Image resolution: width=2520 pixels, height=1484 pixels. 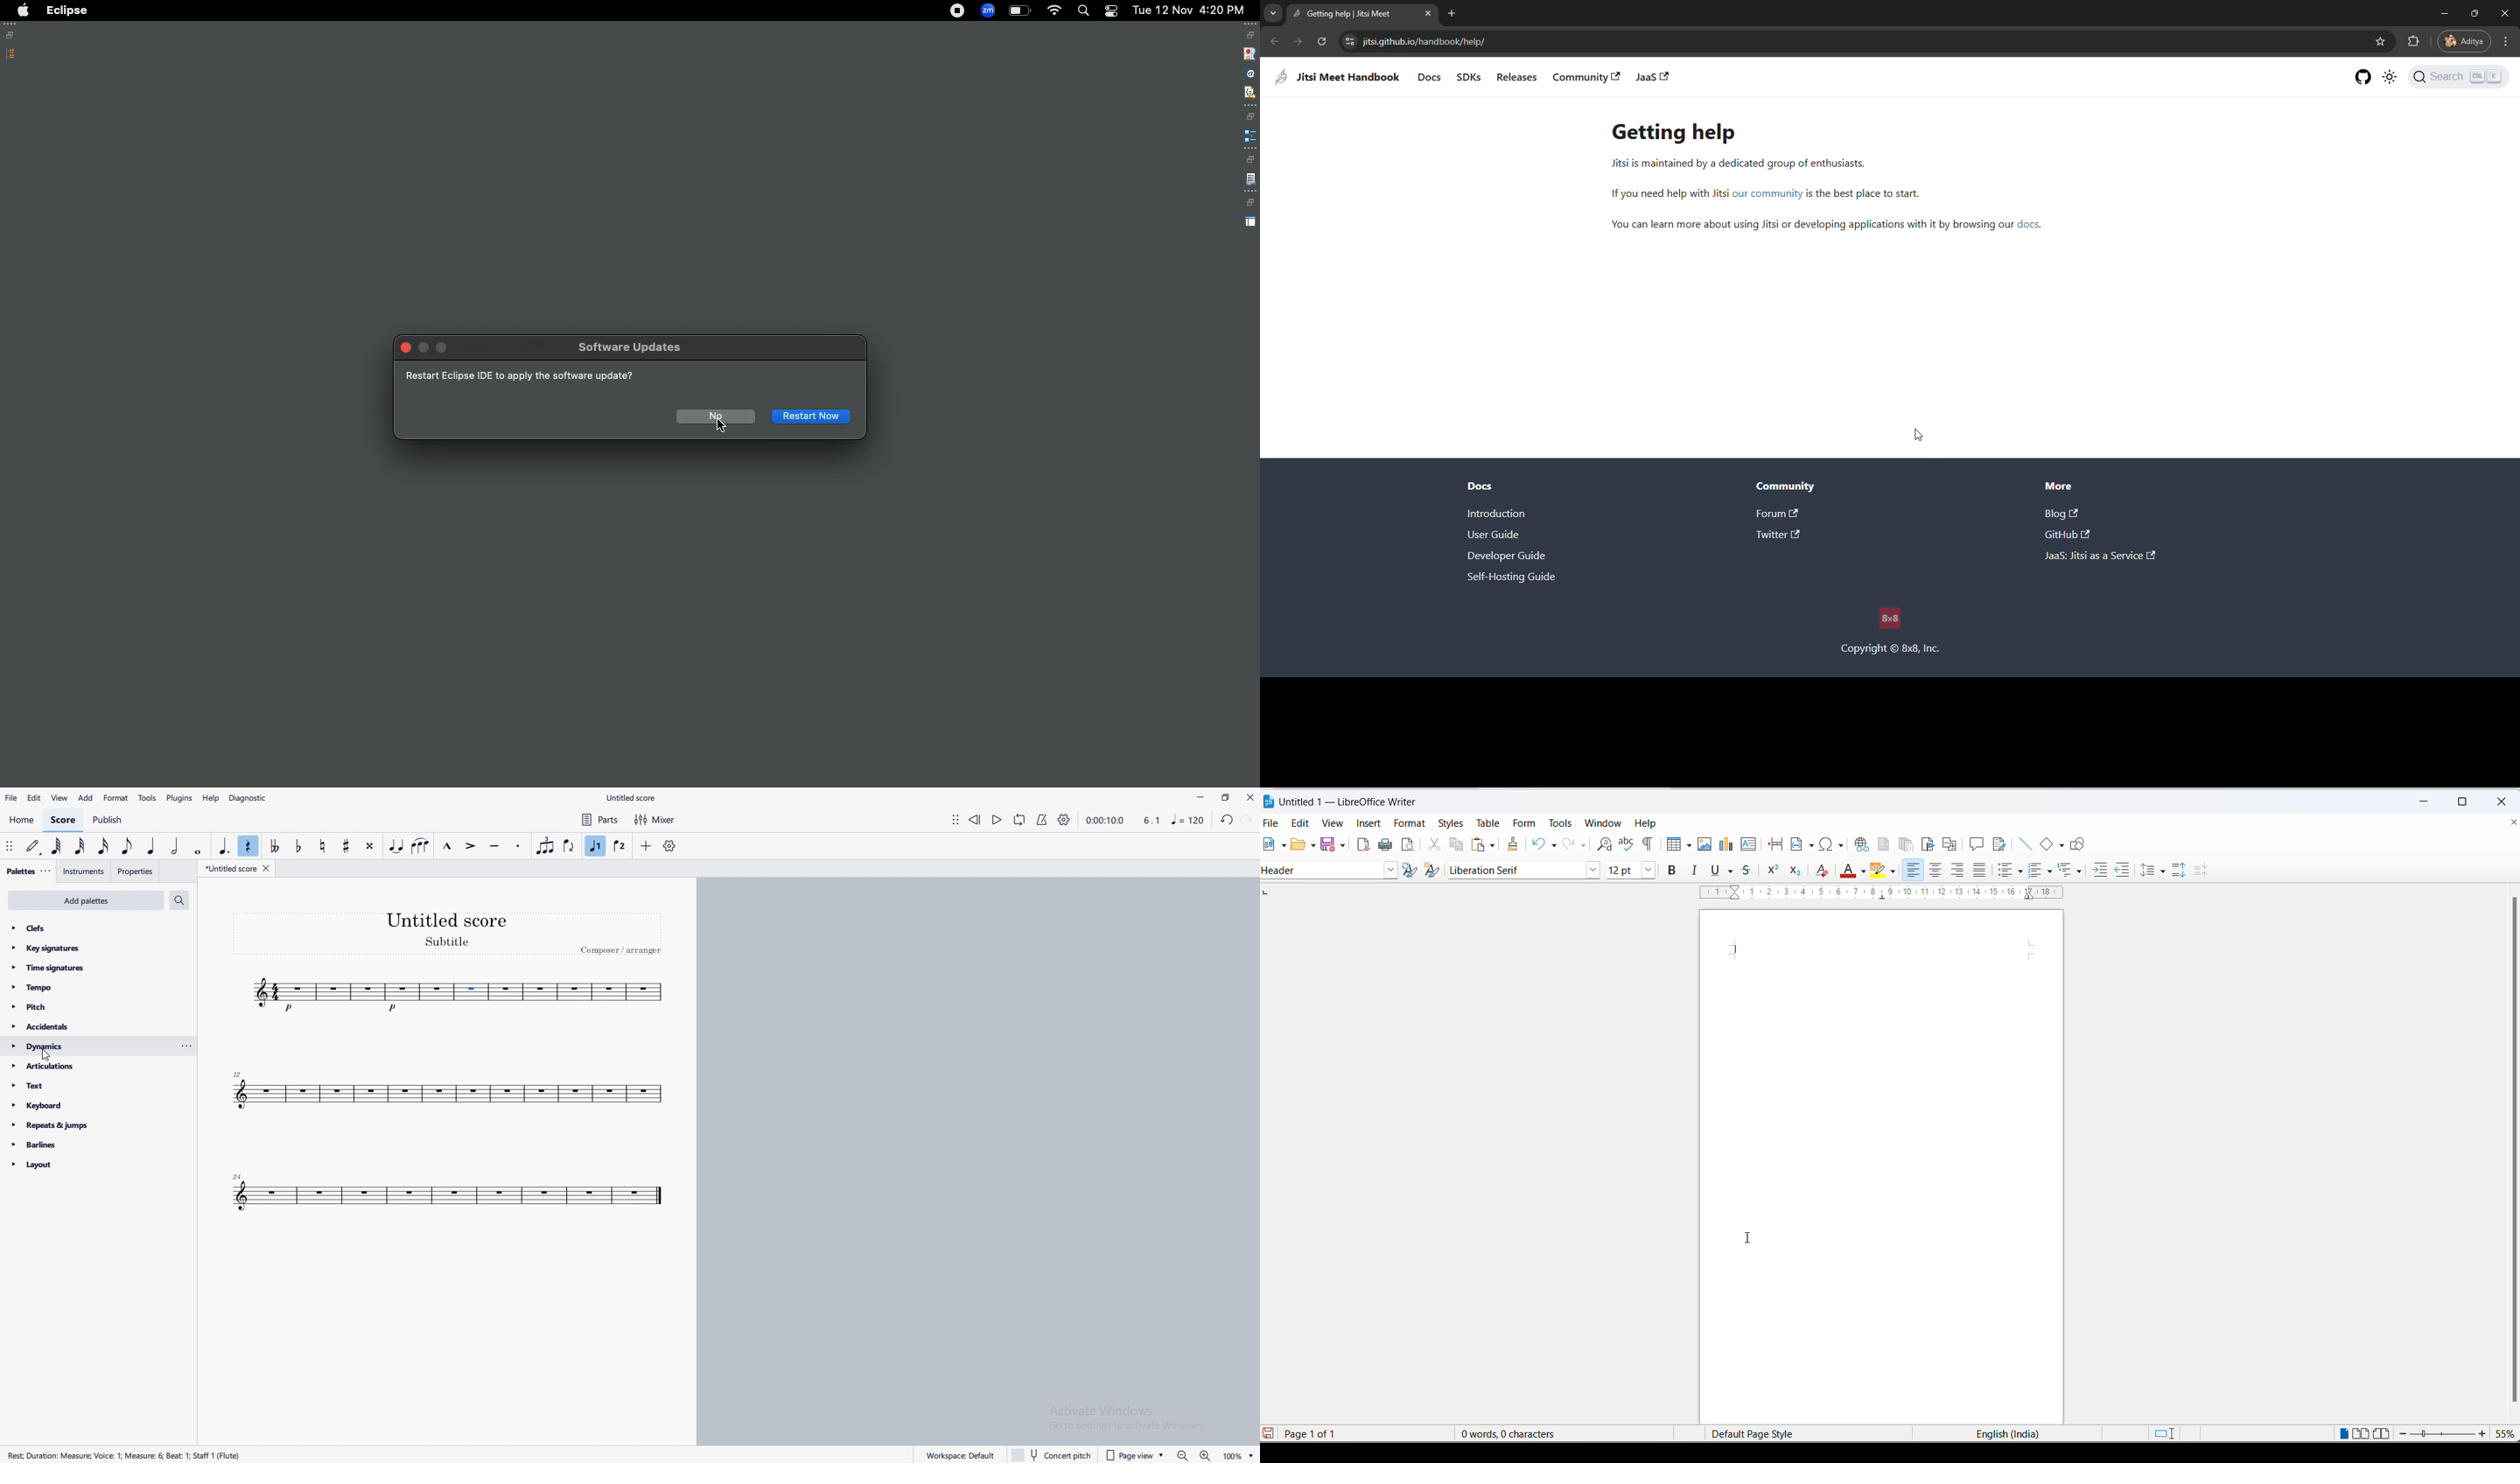 What do you see at coordinates (13, 35) in the screenshot?
I see `Restore` at bounding box center [13, 35].